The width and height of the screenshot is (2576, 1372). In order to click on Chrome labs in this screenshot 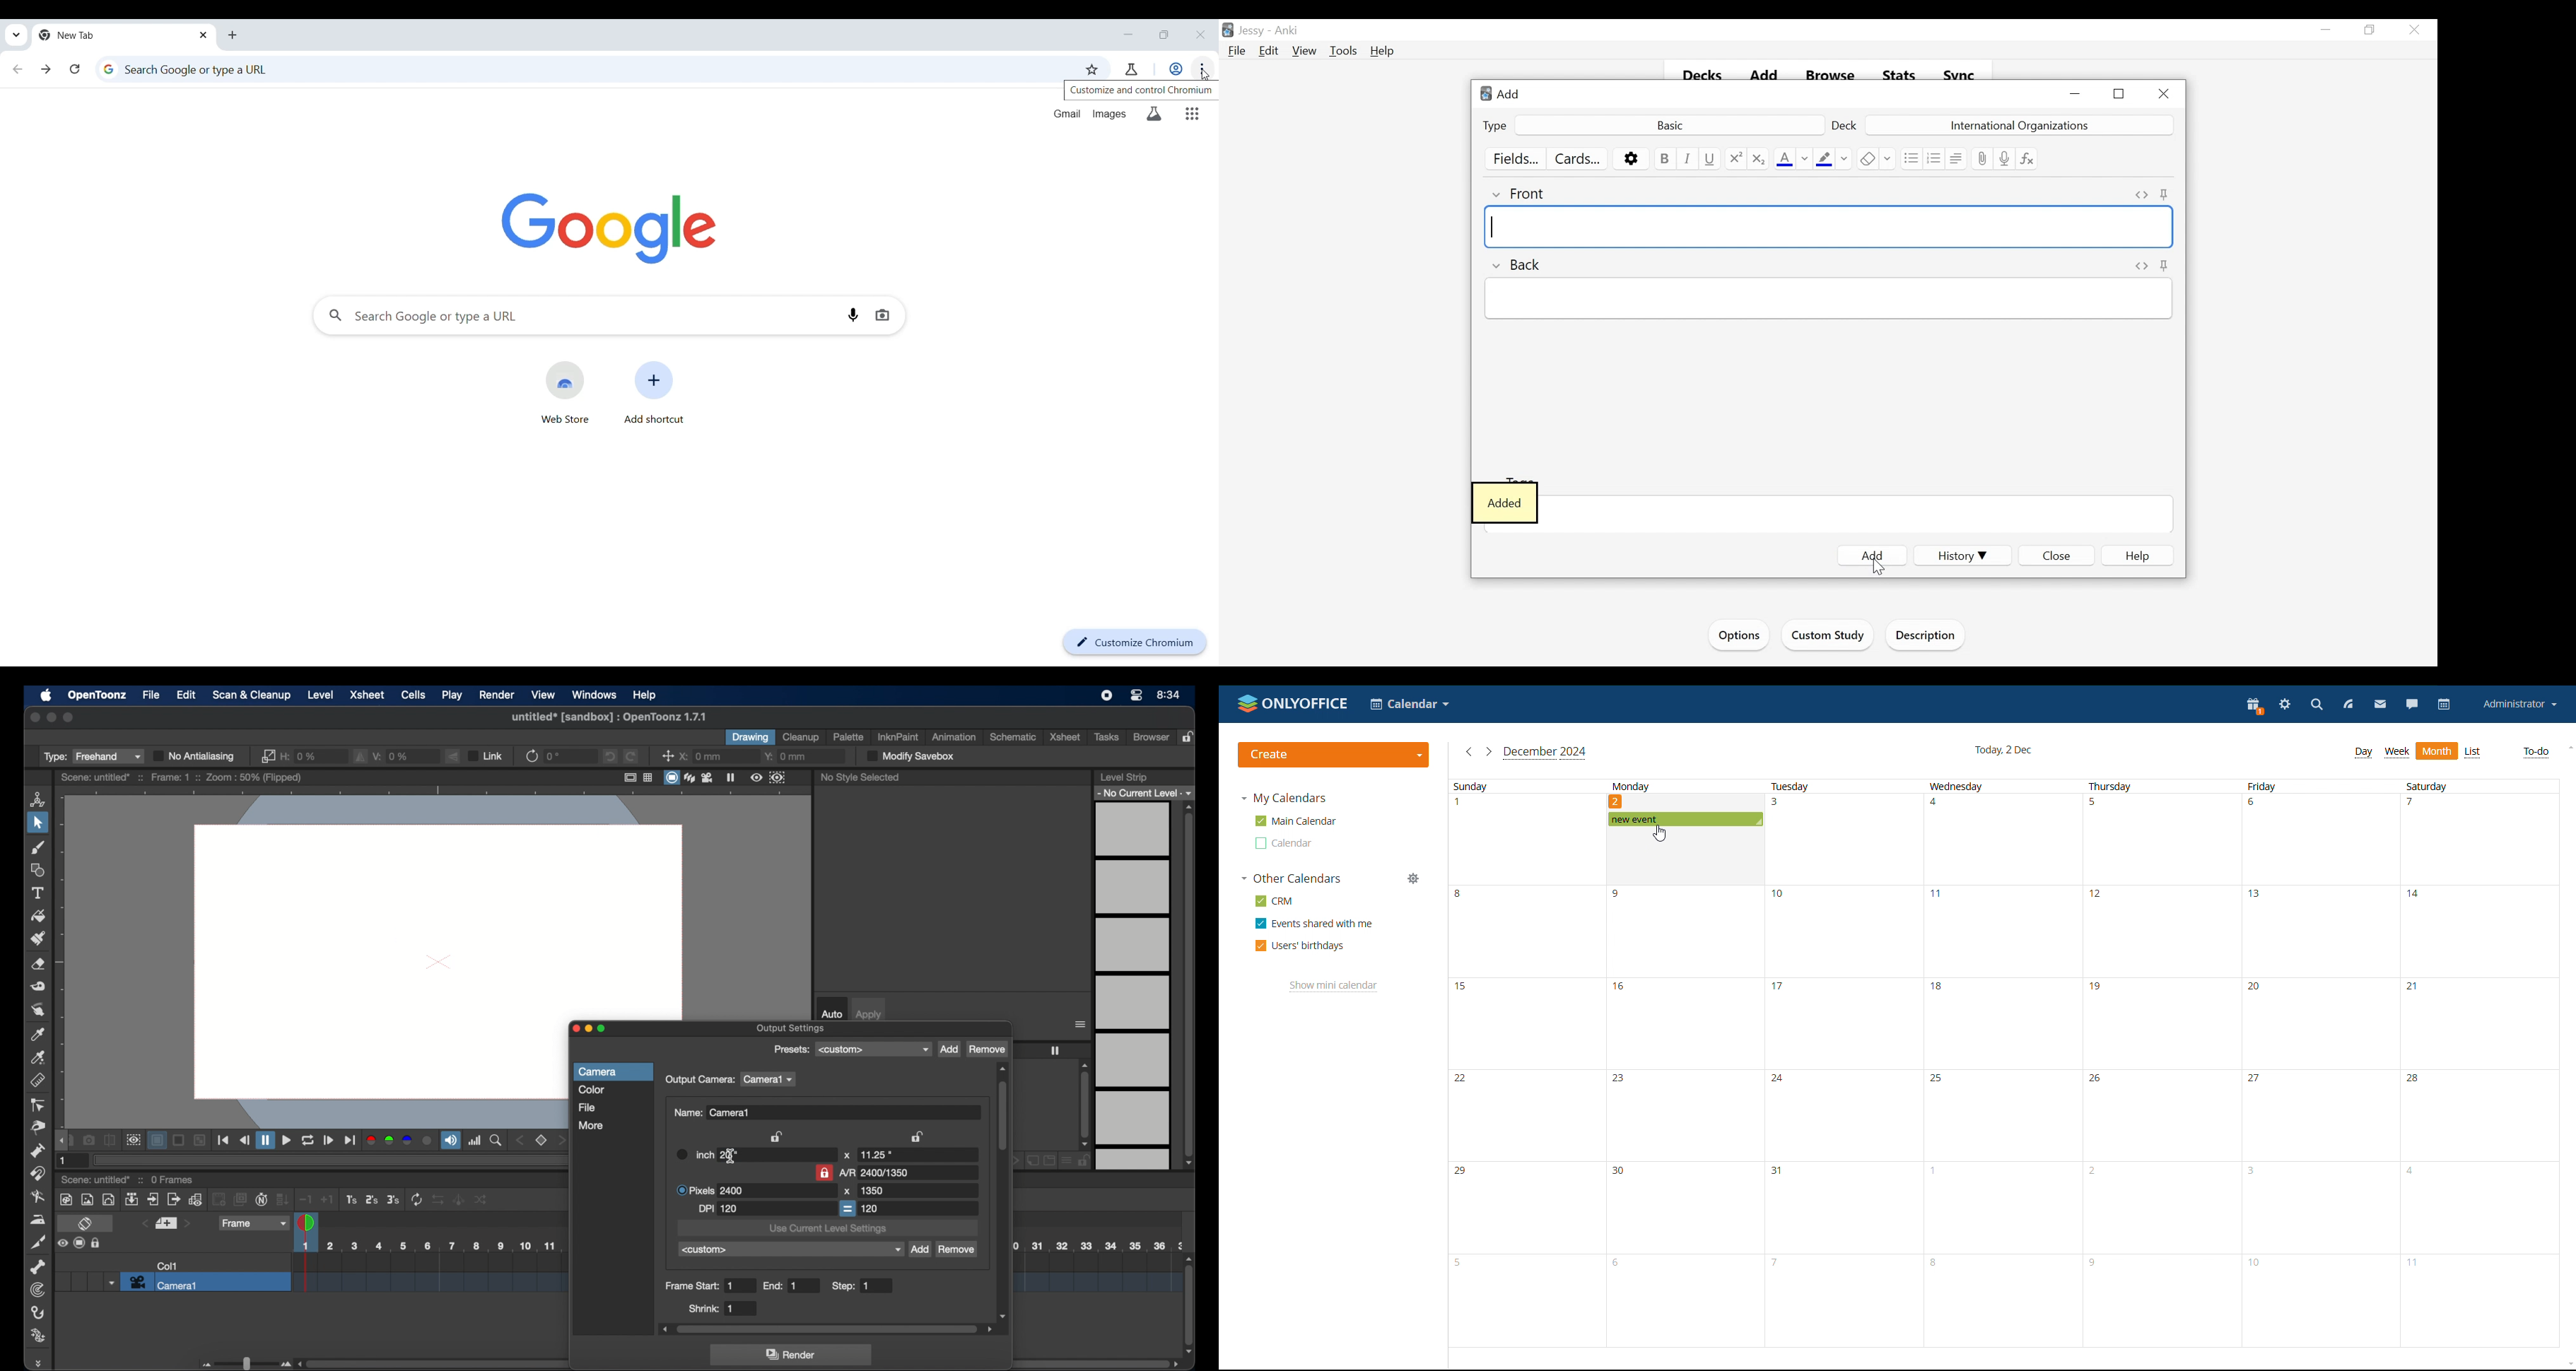, I will do `click(1131, 69)`.